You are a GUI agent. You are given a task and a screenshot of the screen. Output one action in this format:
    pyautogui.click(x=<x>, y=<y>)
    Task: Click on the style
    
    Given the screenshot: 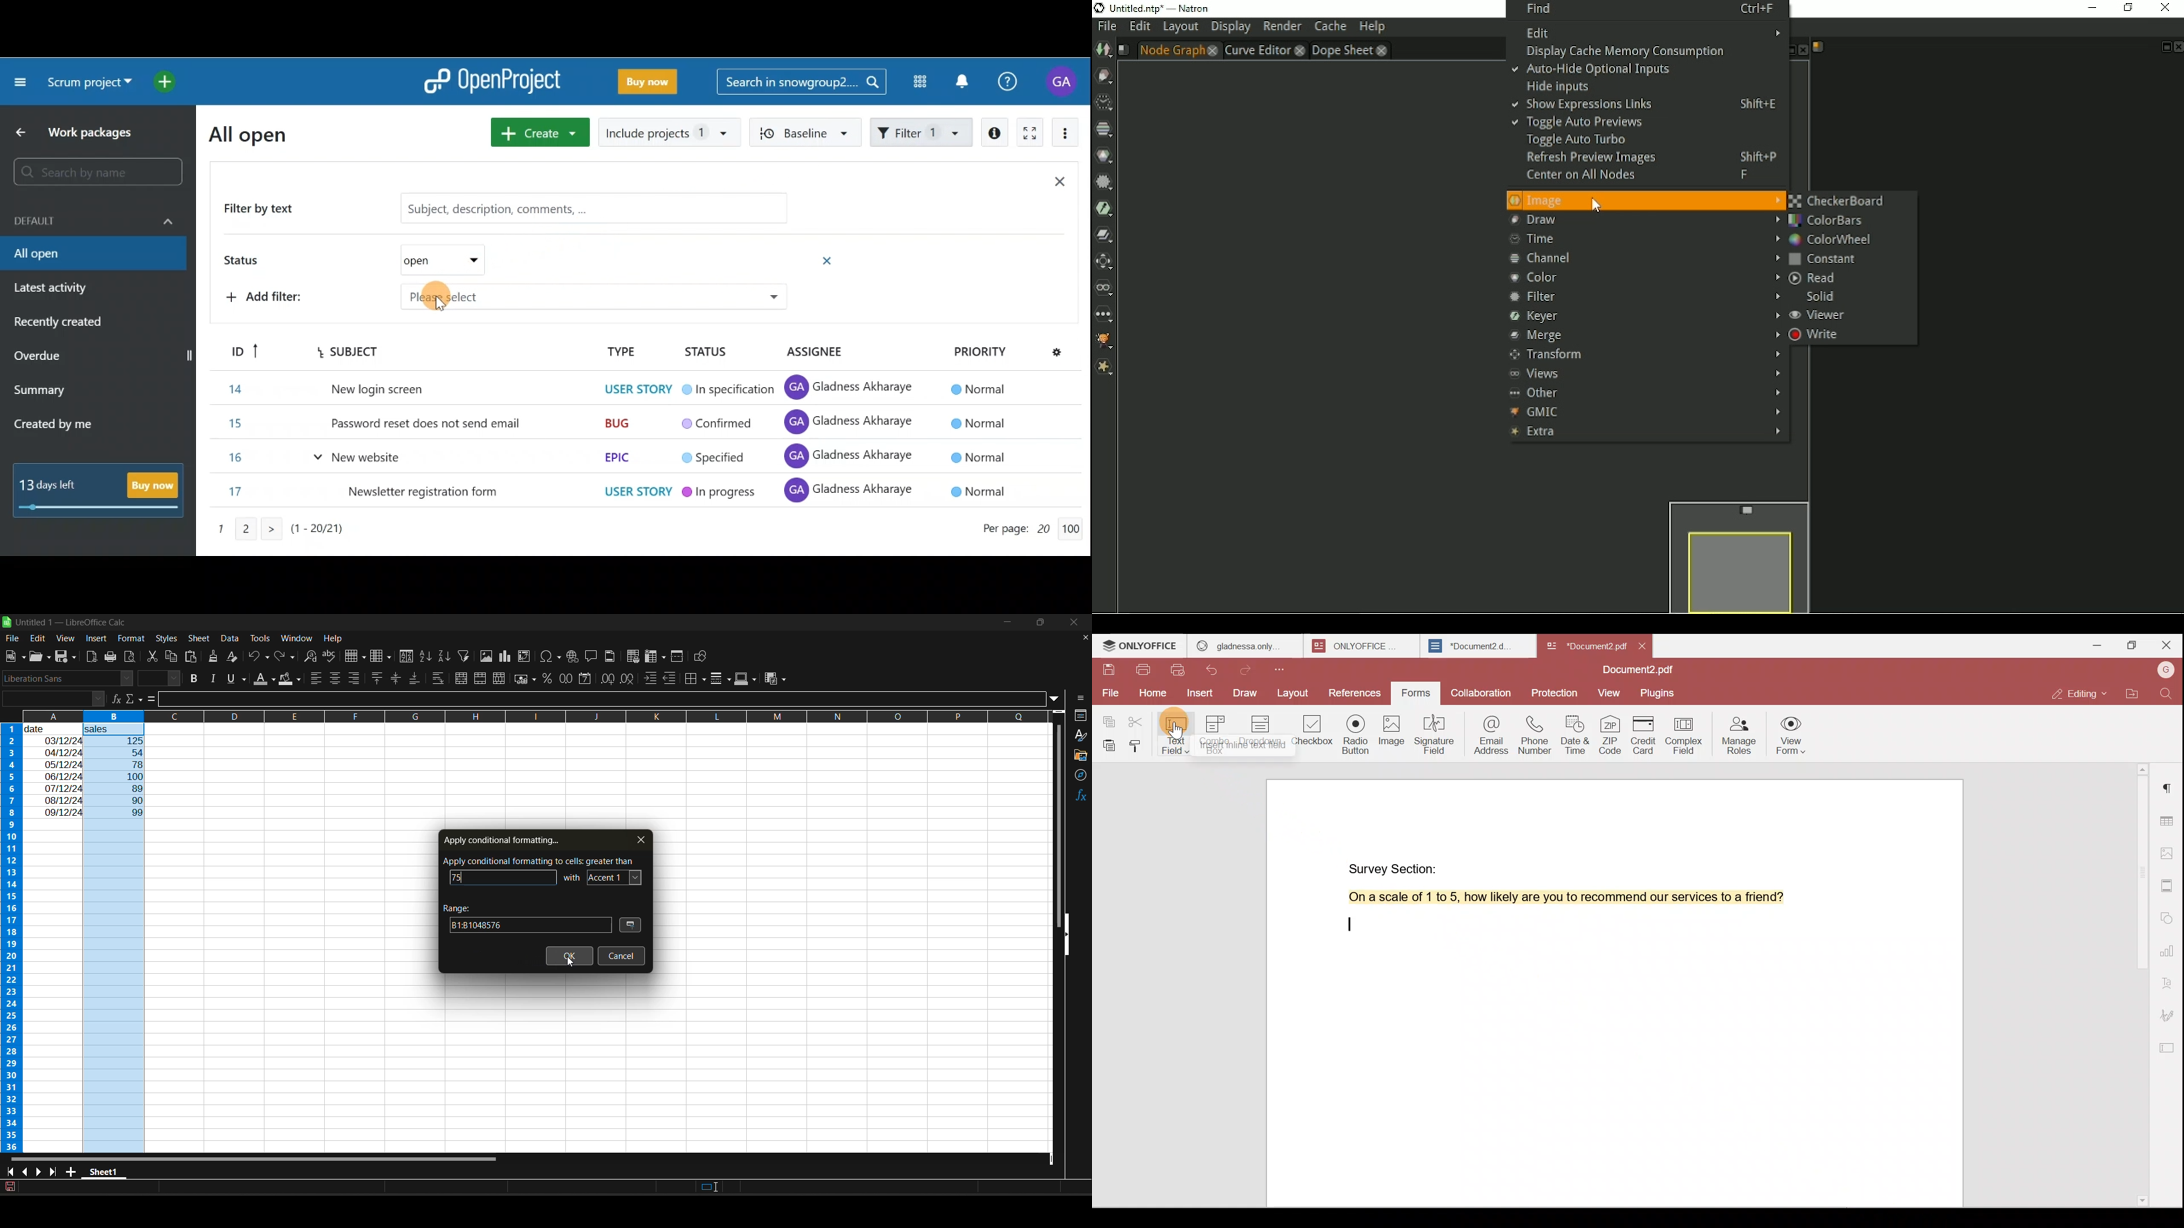 What is the action you would take?
    pyautogui.click(x=1081, y=735)
    